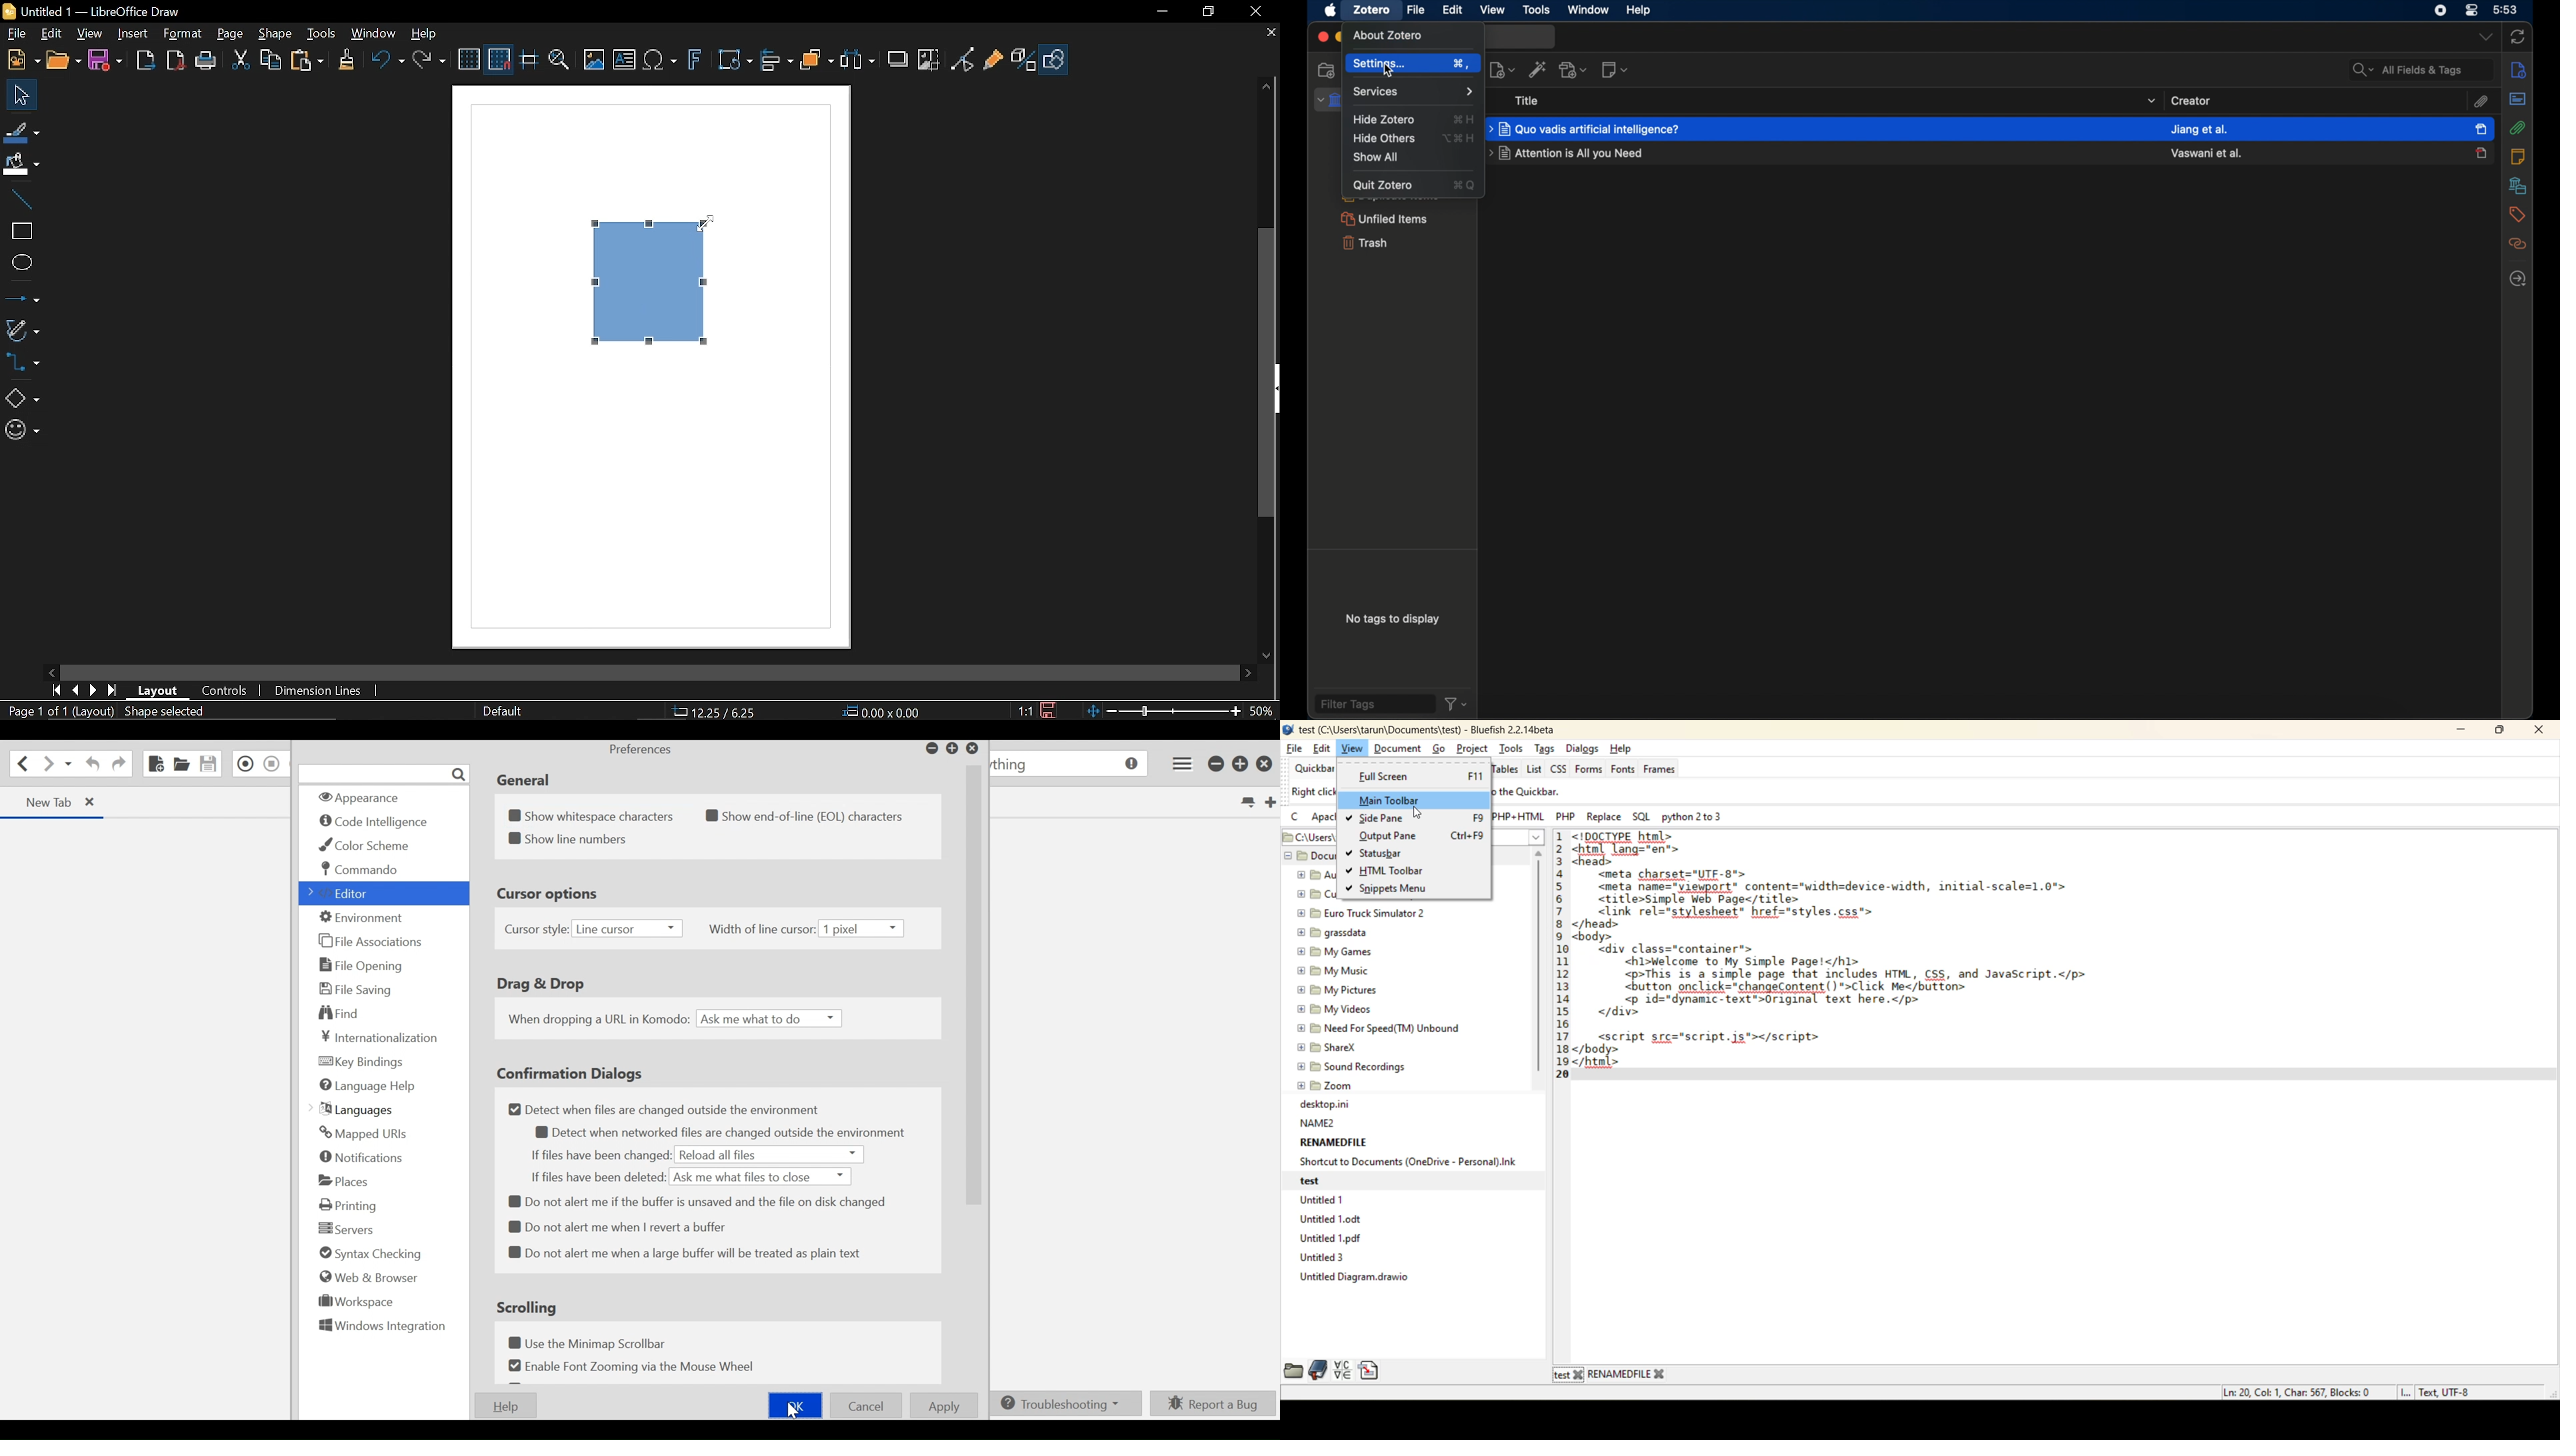 The height and width of the screenshot is (1456, 2576). What do you see at coordinates (91, 33) in the screenshot?
I see `View` at bounding box center [91, 33].